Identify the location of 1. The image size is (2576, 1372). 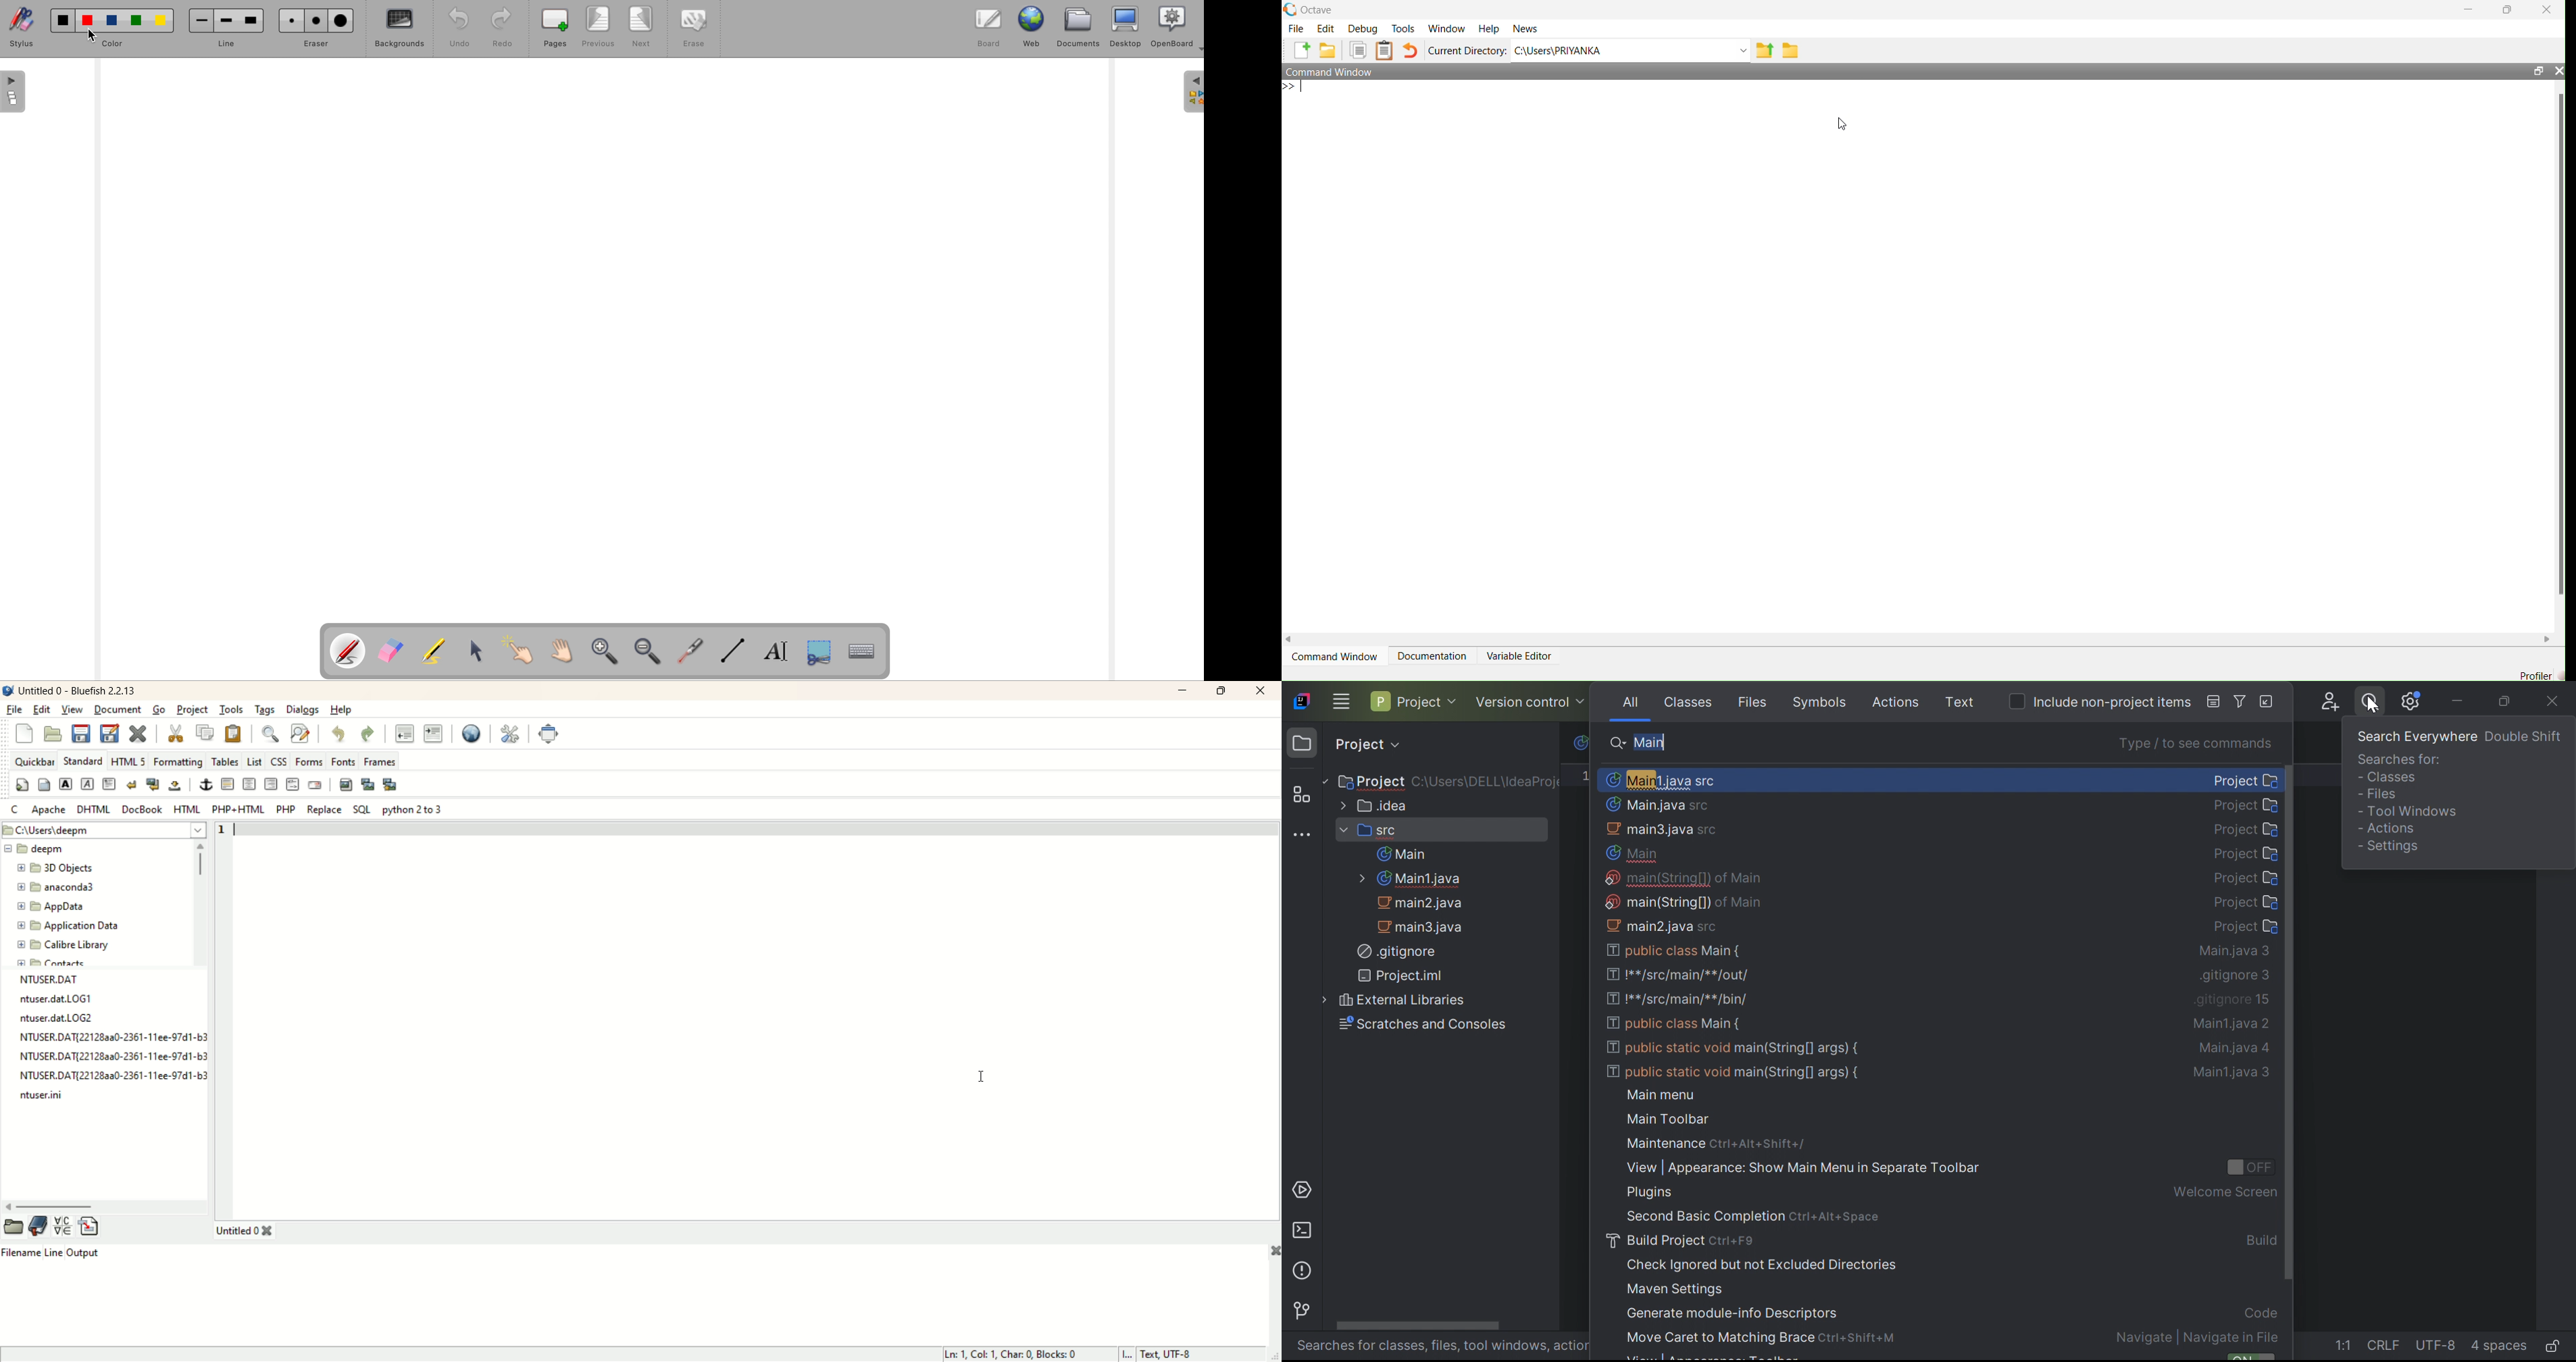
(1589, 775).